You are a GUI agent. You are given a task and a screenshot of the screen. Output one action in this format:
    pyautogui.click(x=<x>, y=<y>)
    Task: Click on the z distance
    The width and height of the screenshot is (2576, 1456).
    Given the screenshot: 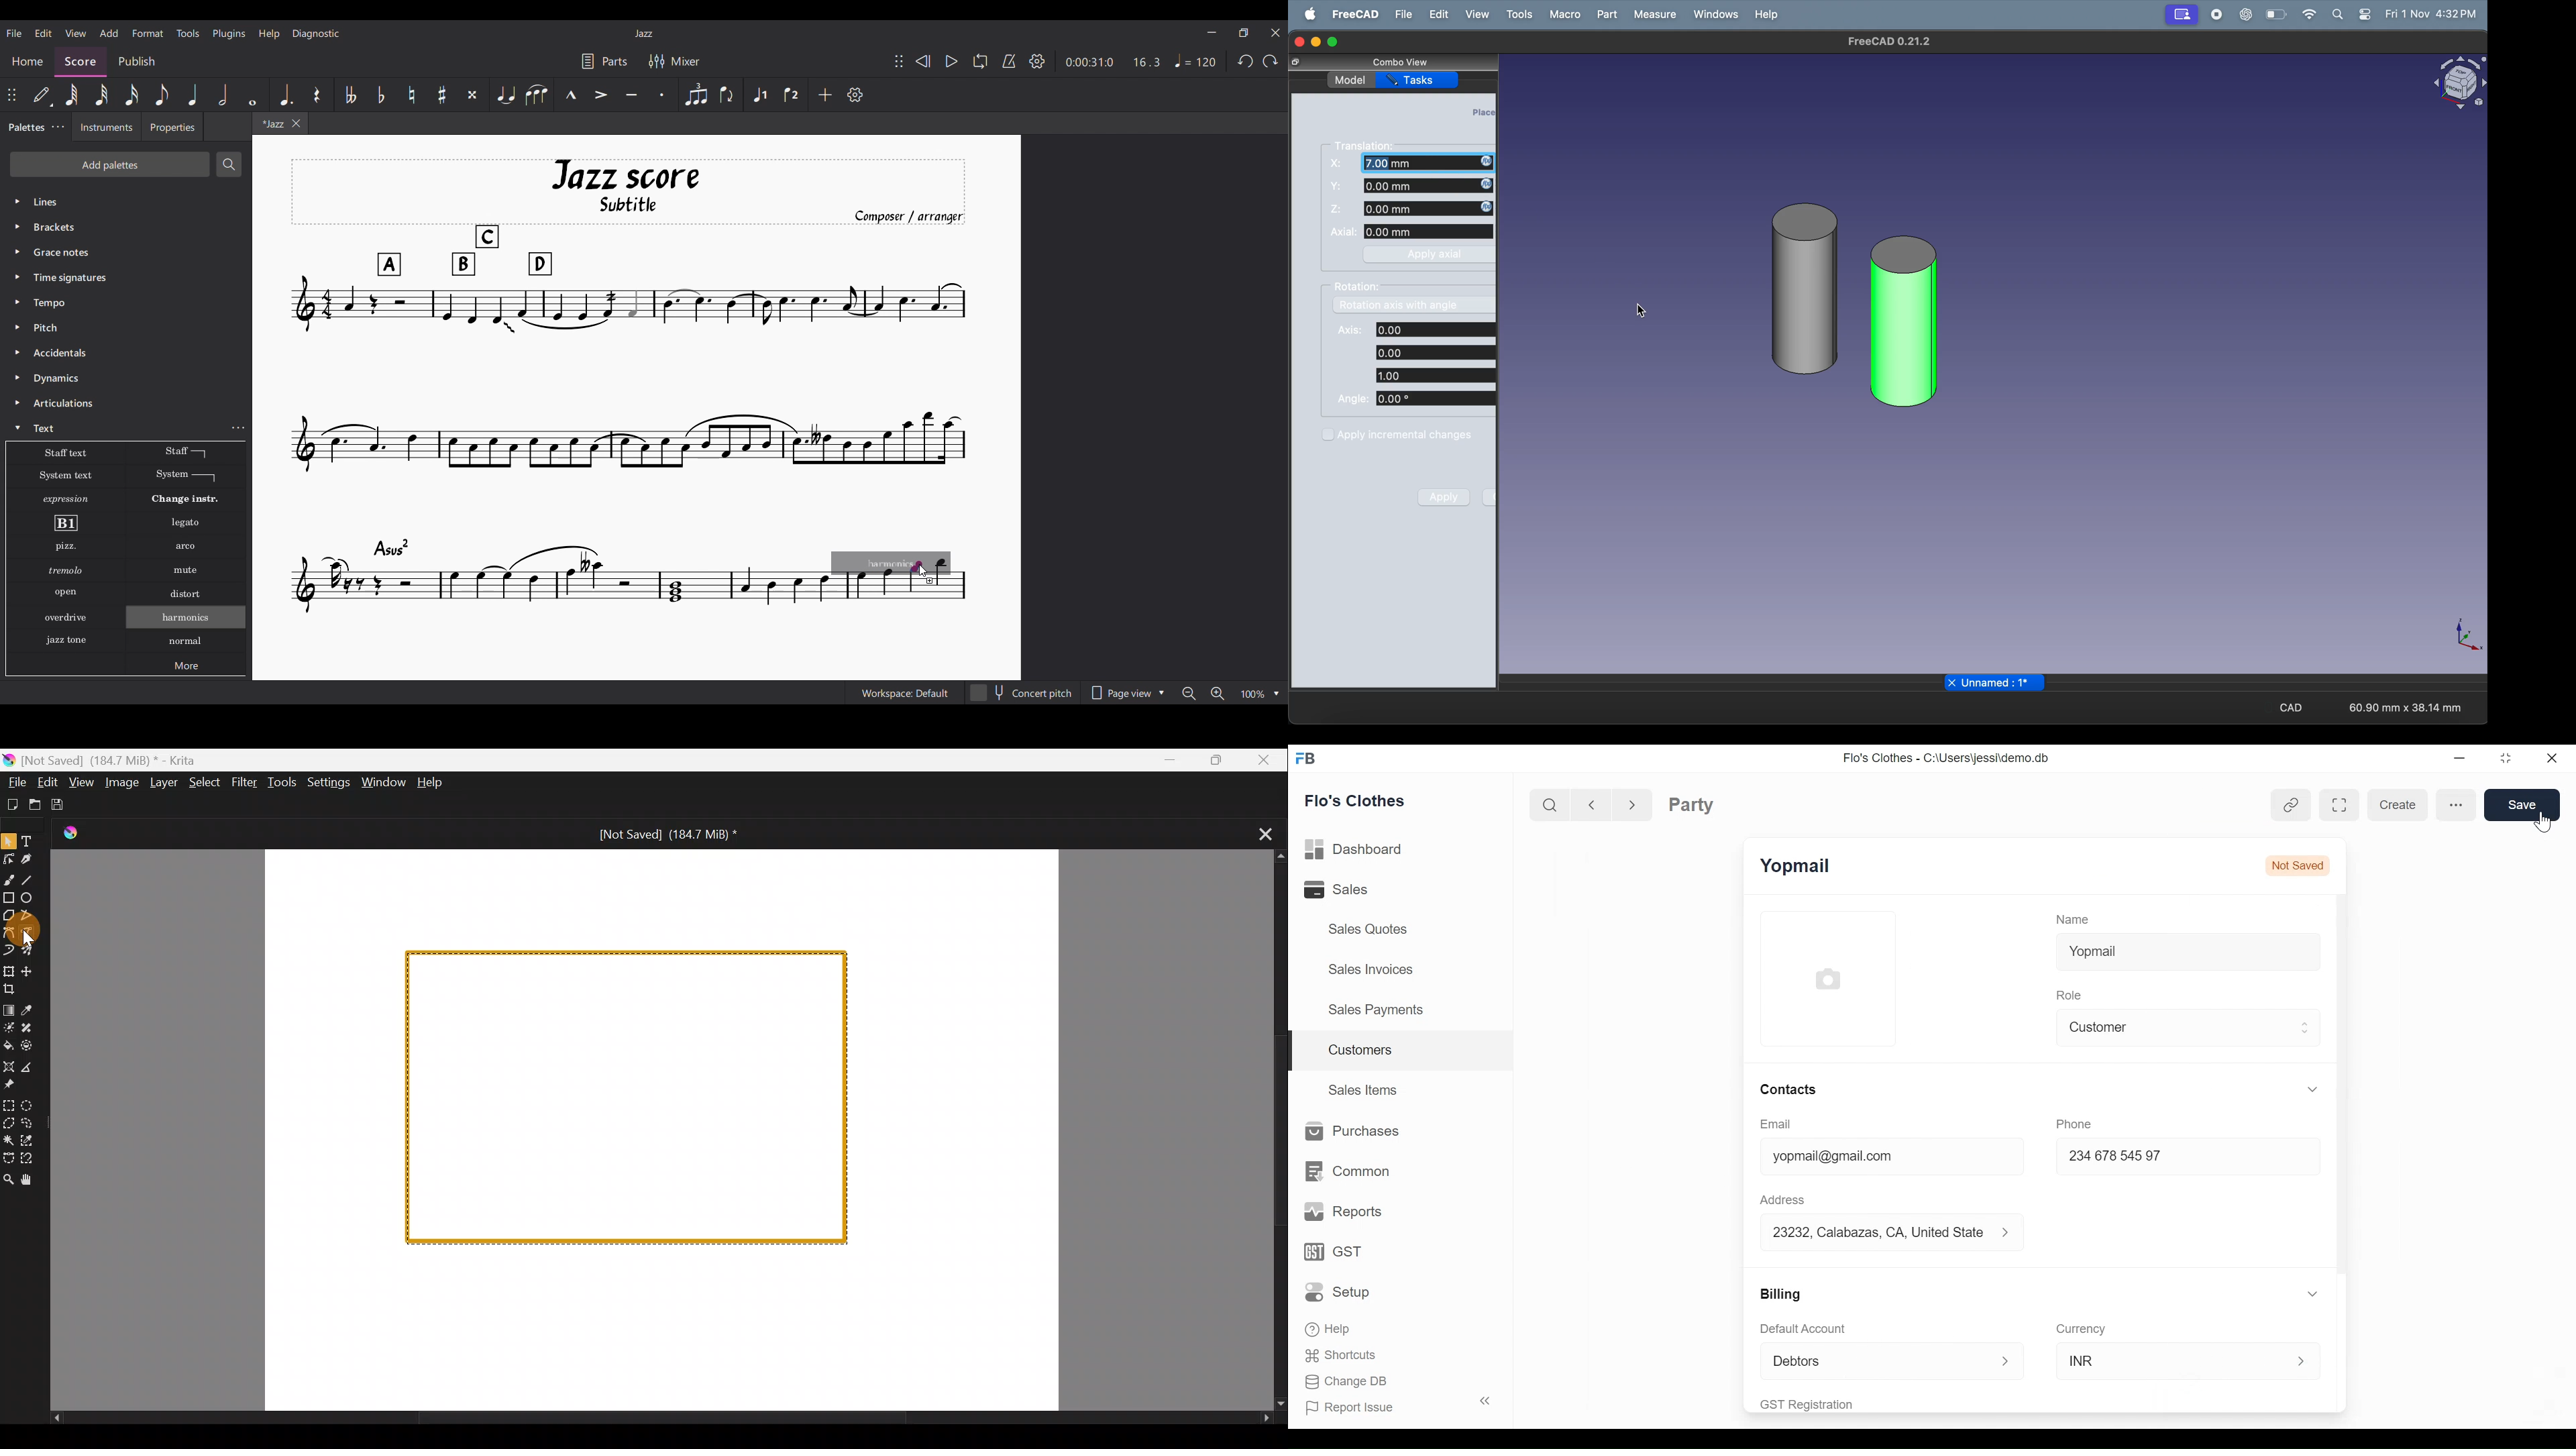 What is the action you would take?
    pyautogui.click(x=1429, y=209)
    